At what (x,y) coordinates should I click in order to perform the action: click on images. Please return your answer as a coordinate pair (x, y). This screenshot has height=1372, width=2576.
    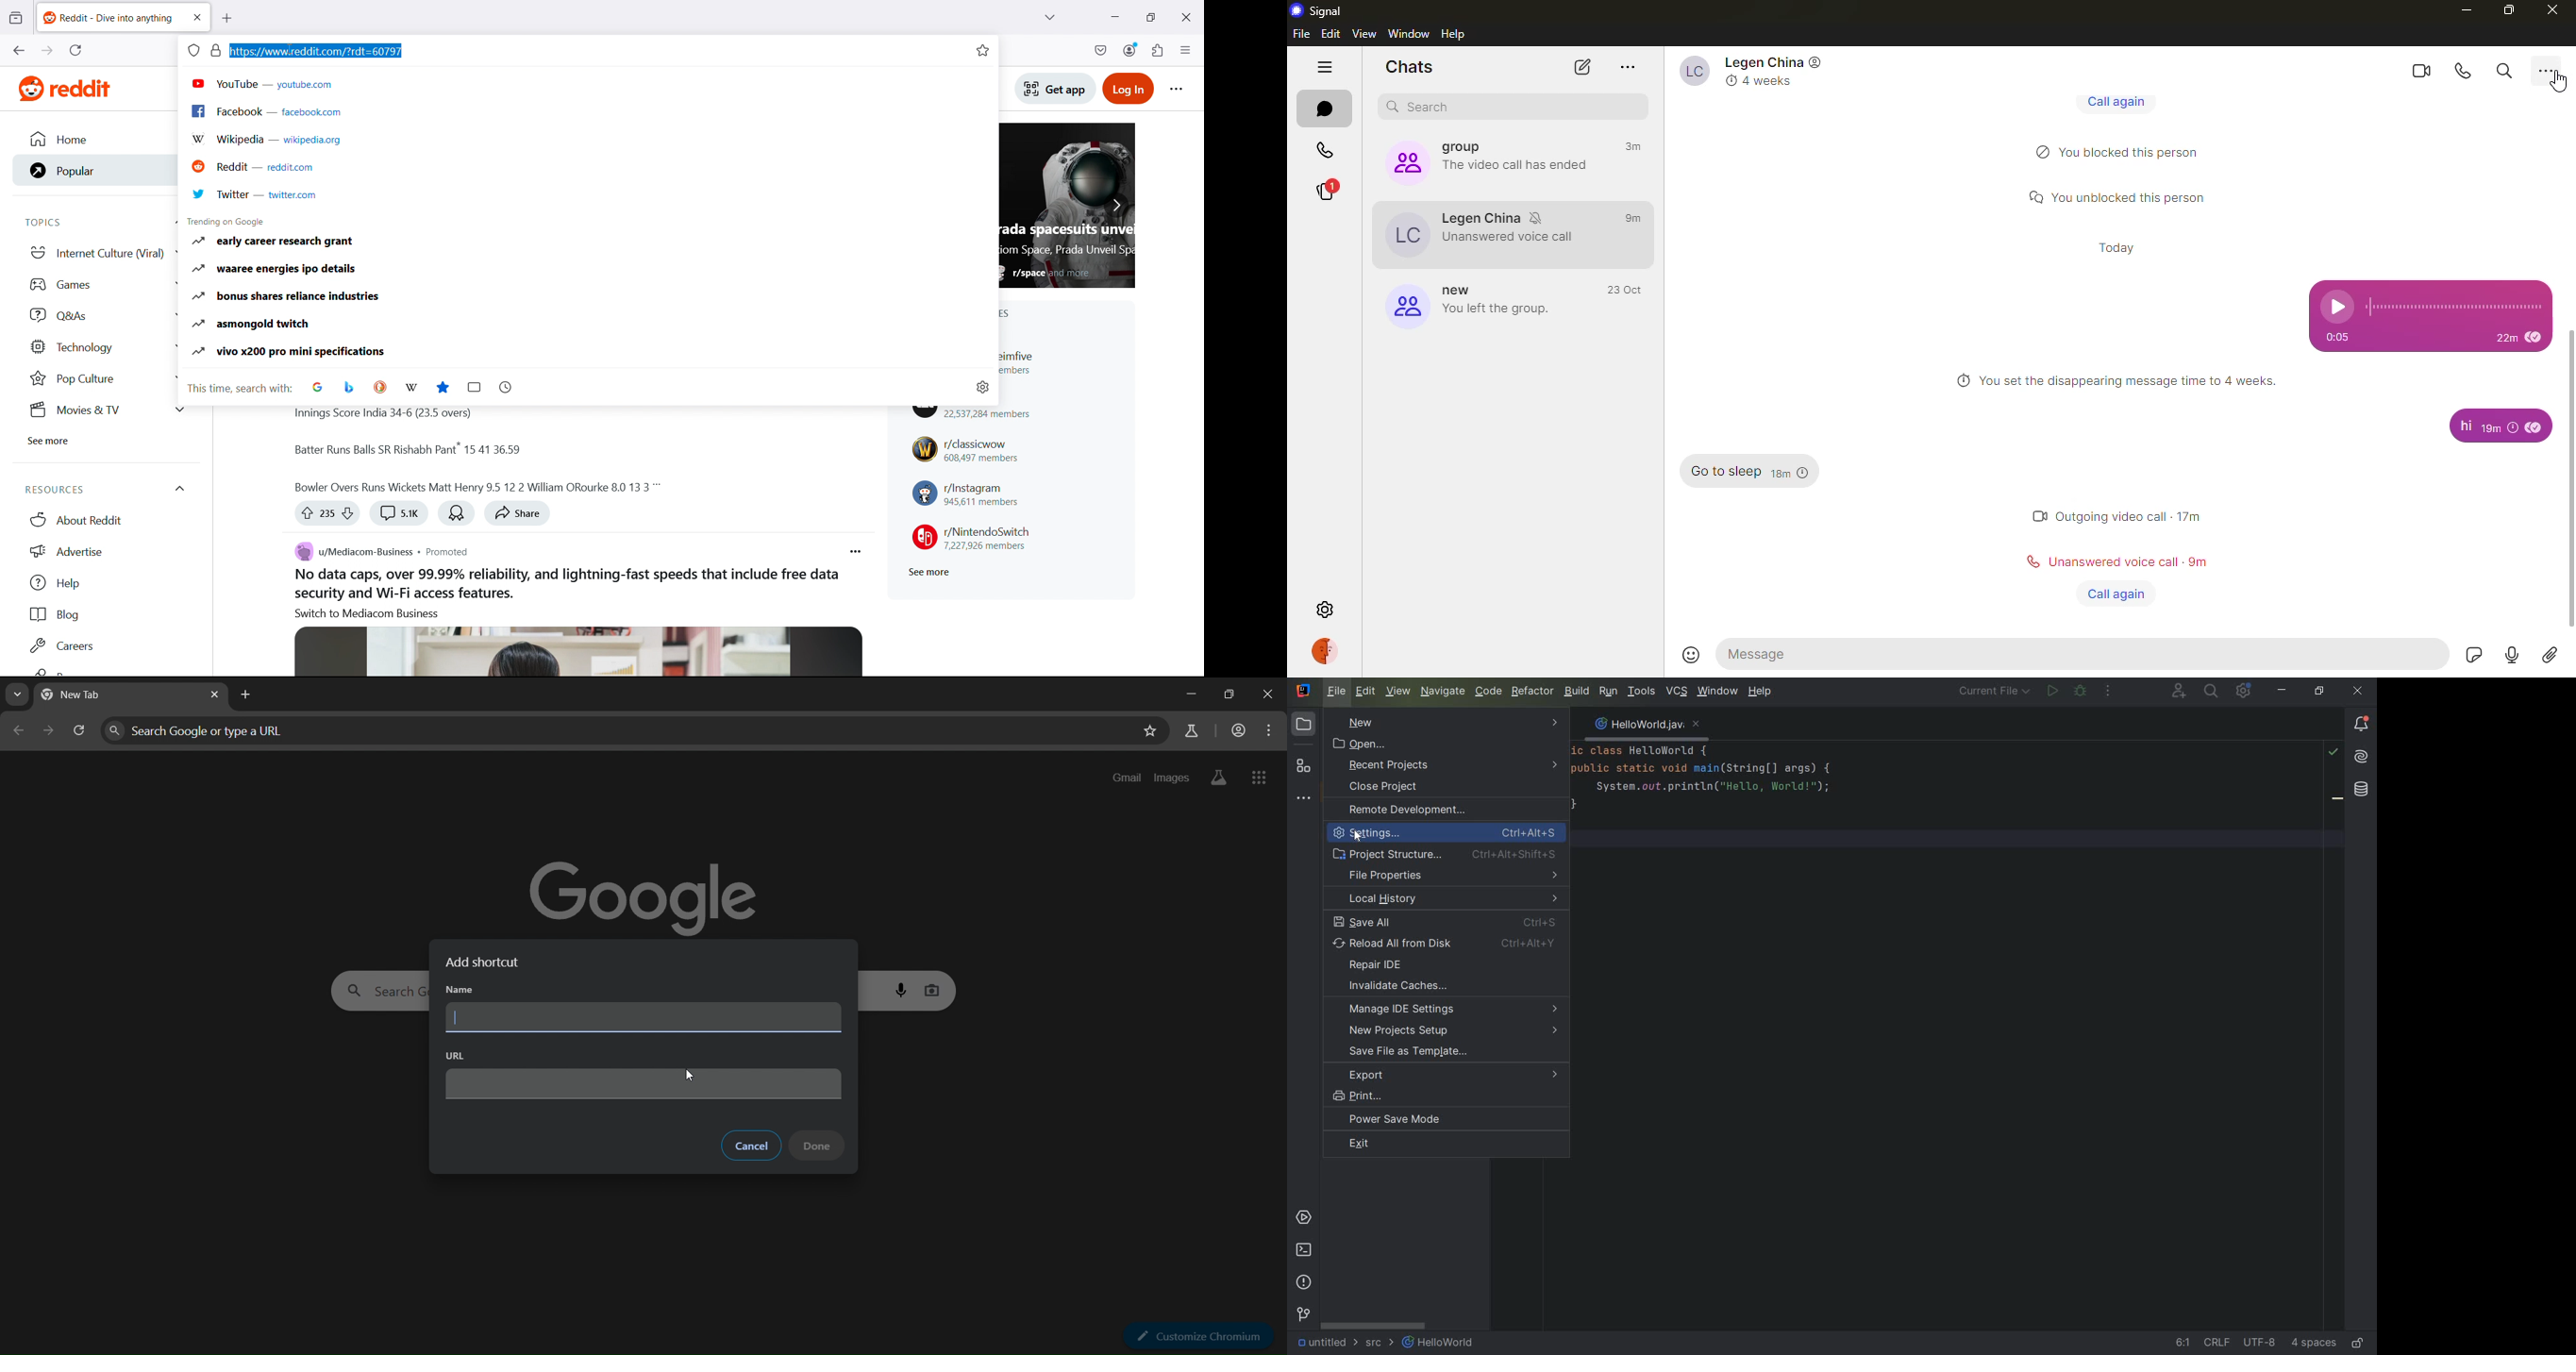
    Looking at the image, I should click on (1173, 775).